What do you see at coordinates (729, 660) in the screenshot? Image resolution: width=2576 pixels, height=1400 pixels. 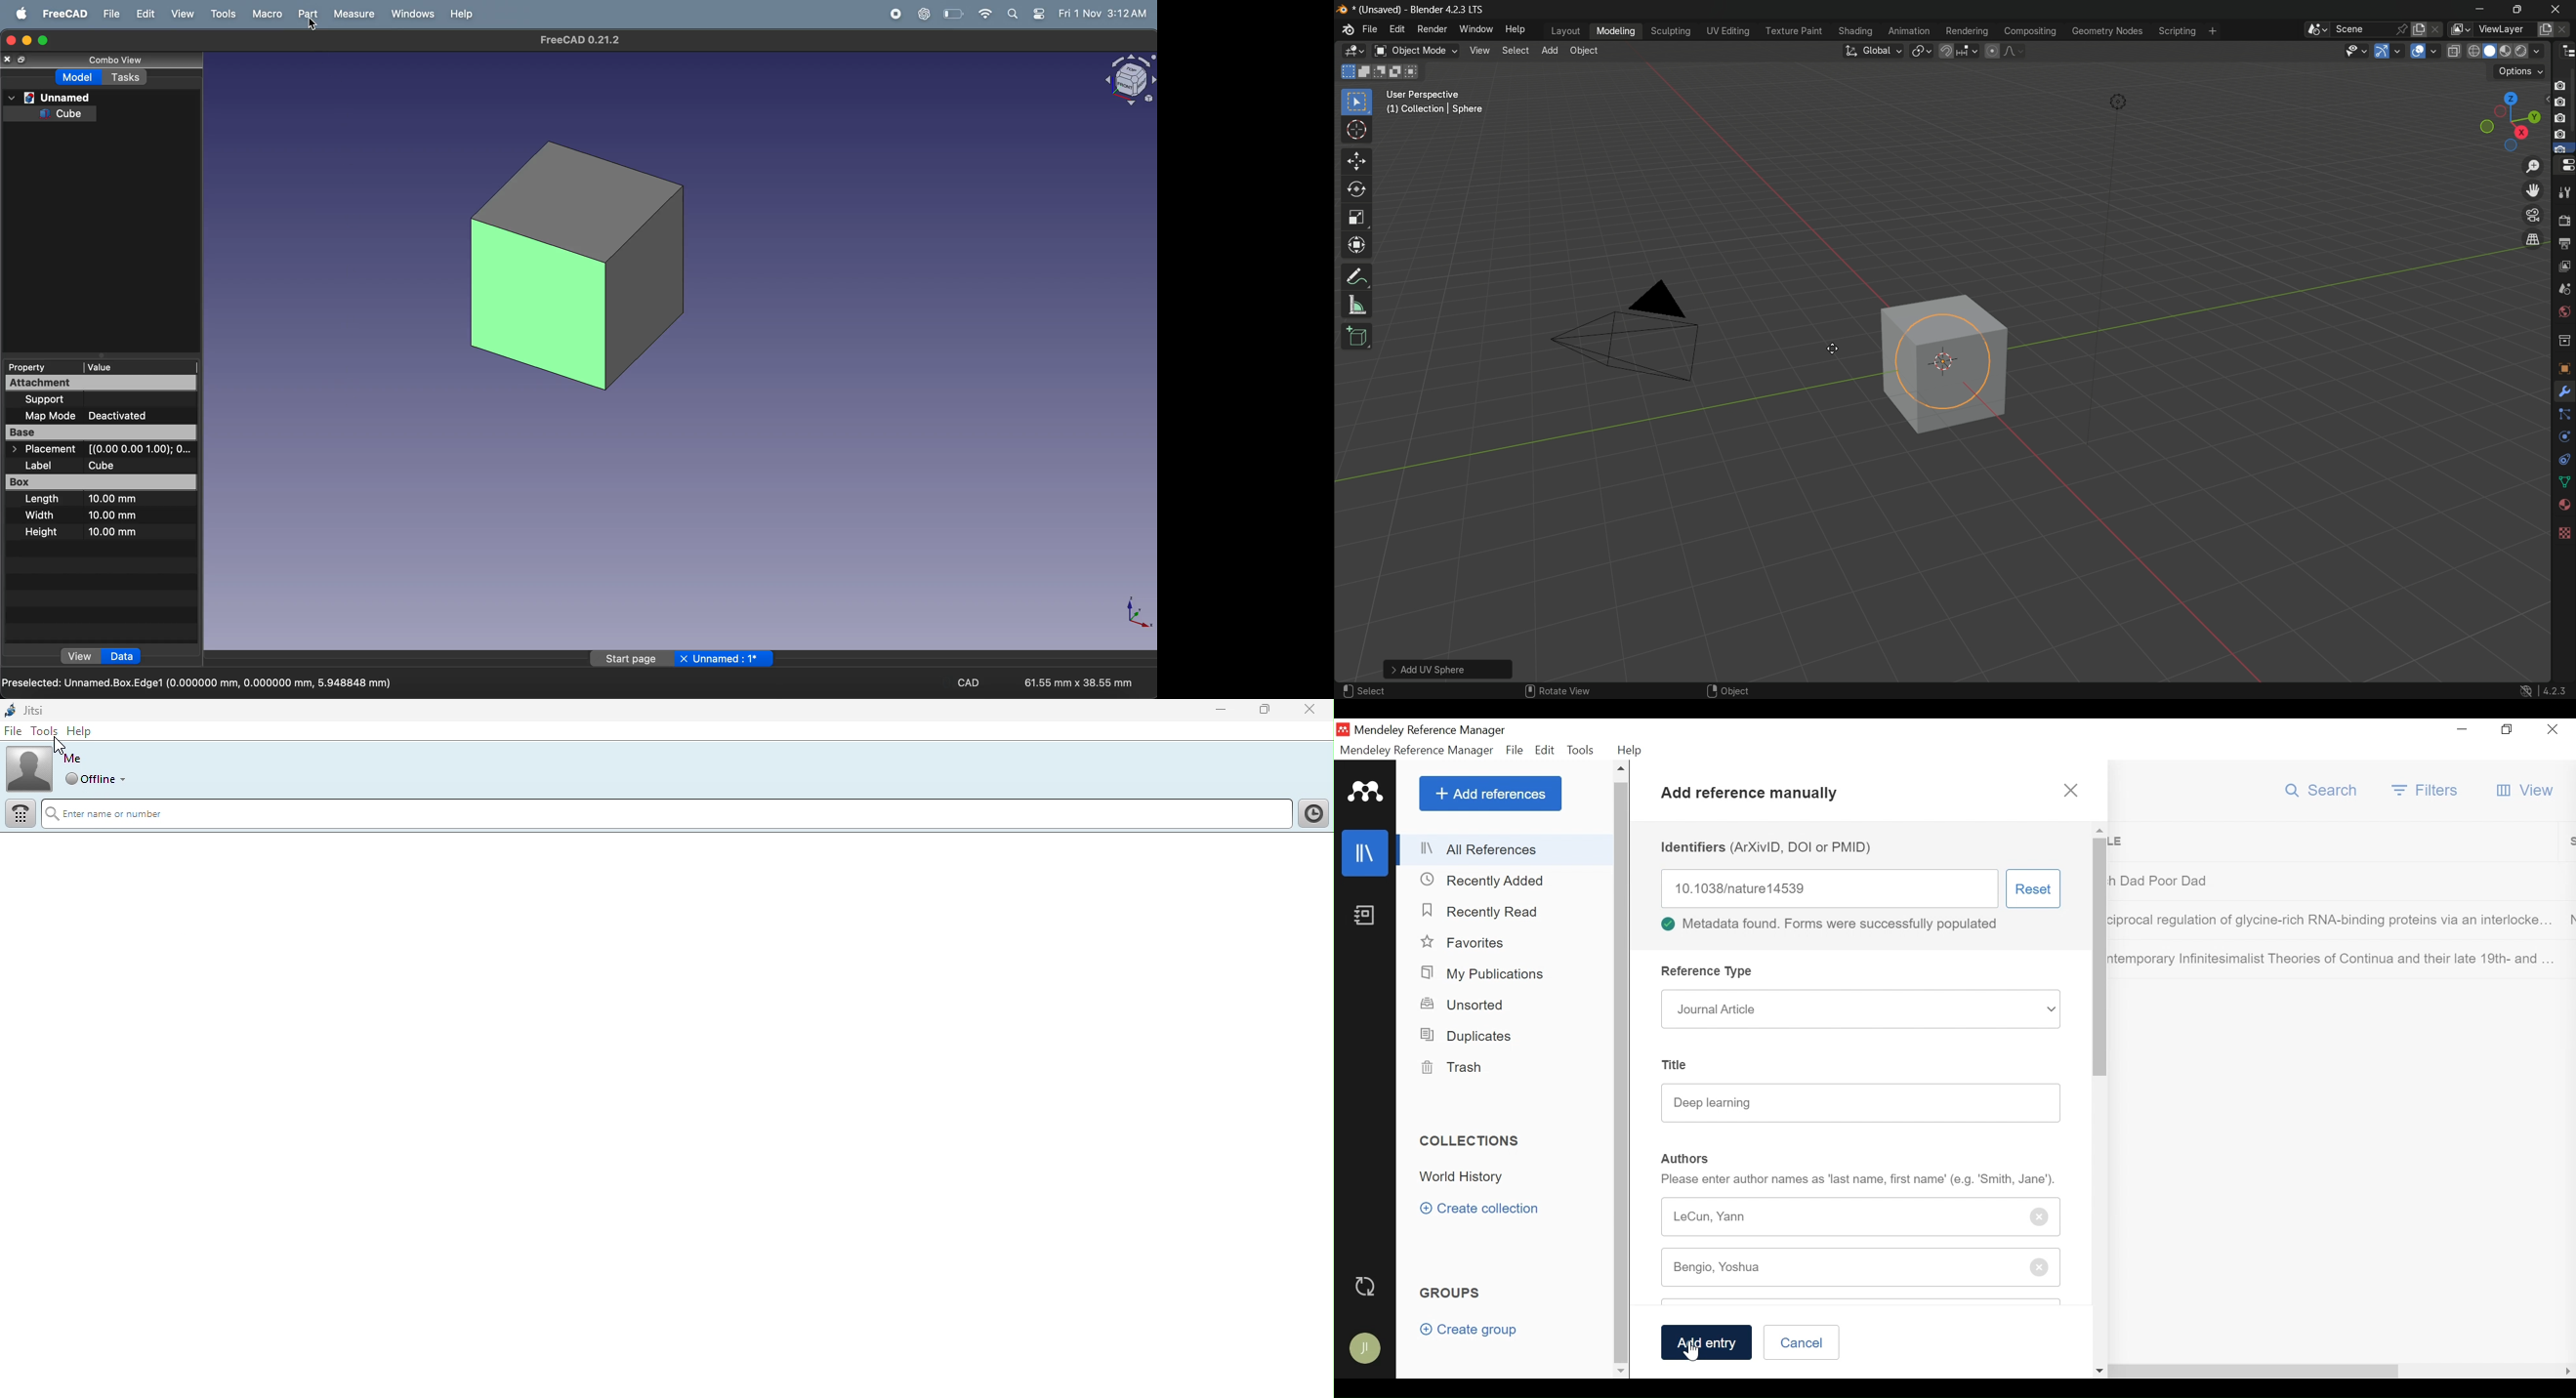 I see `unnamed` at bounding box center [729, 660].